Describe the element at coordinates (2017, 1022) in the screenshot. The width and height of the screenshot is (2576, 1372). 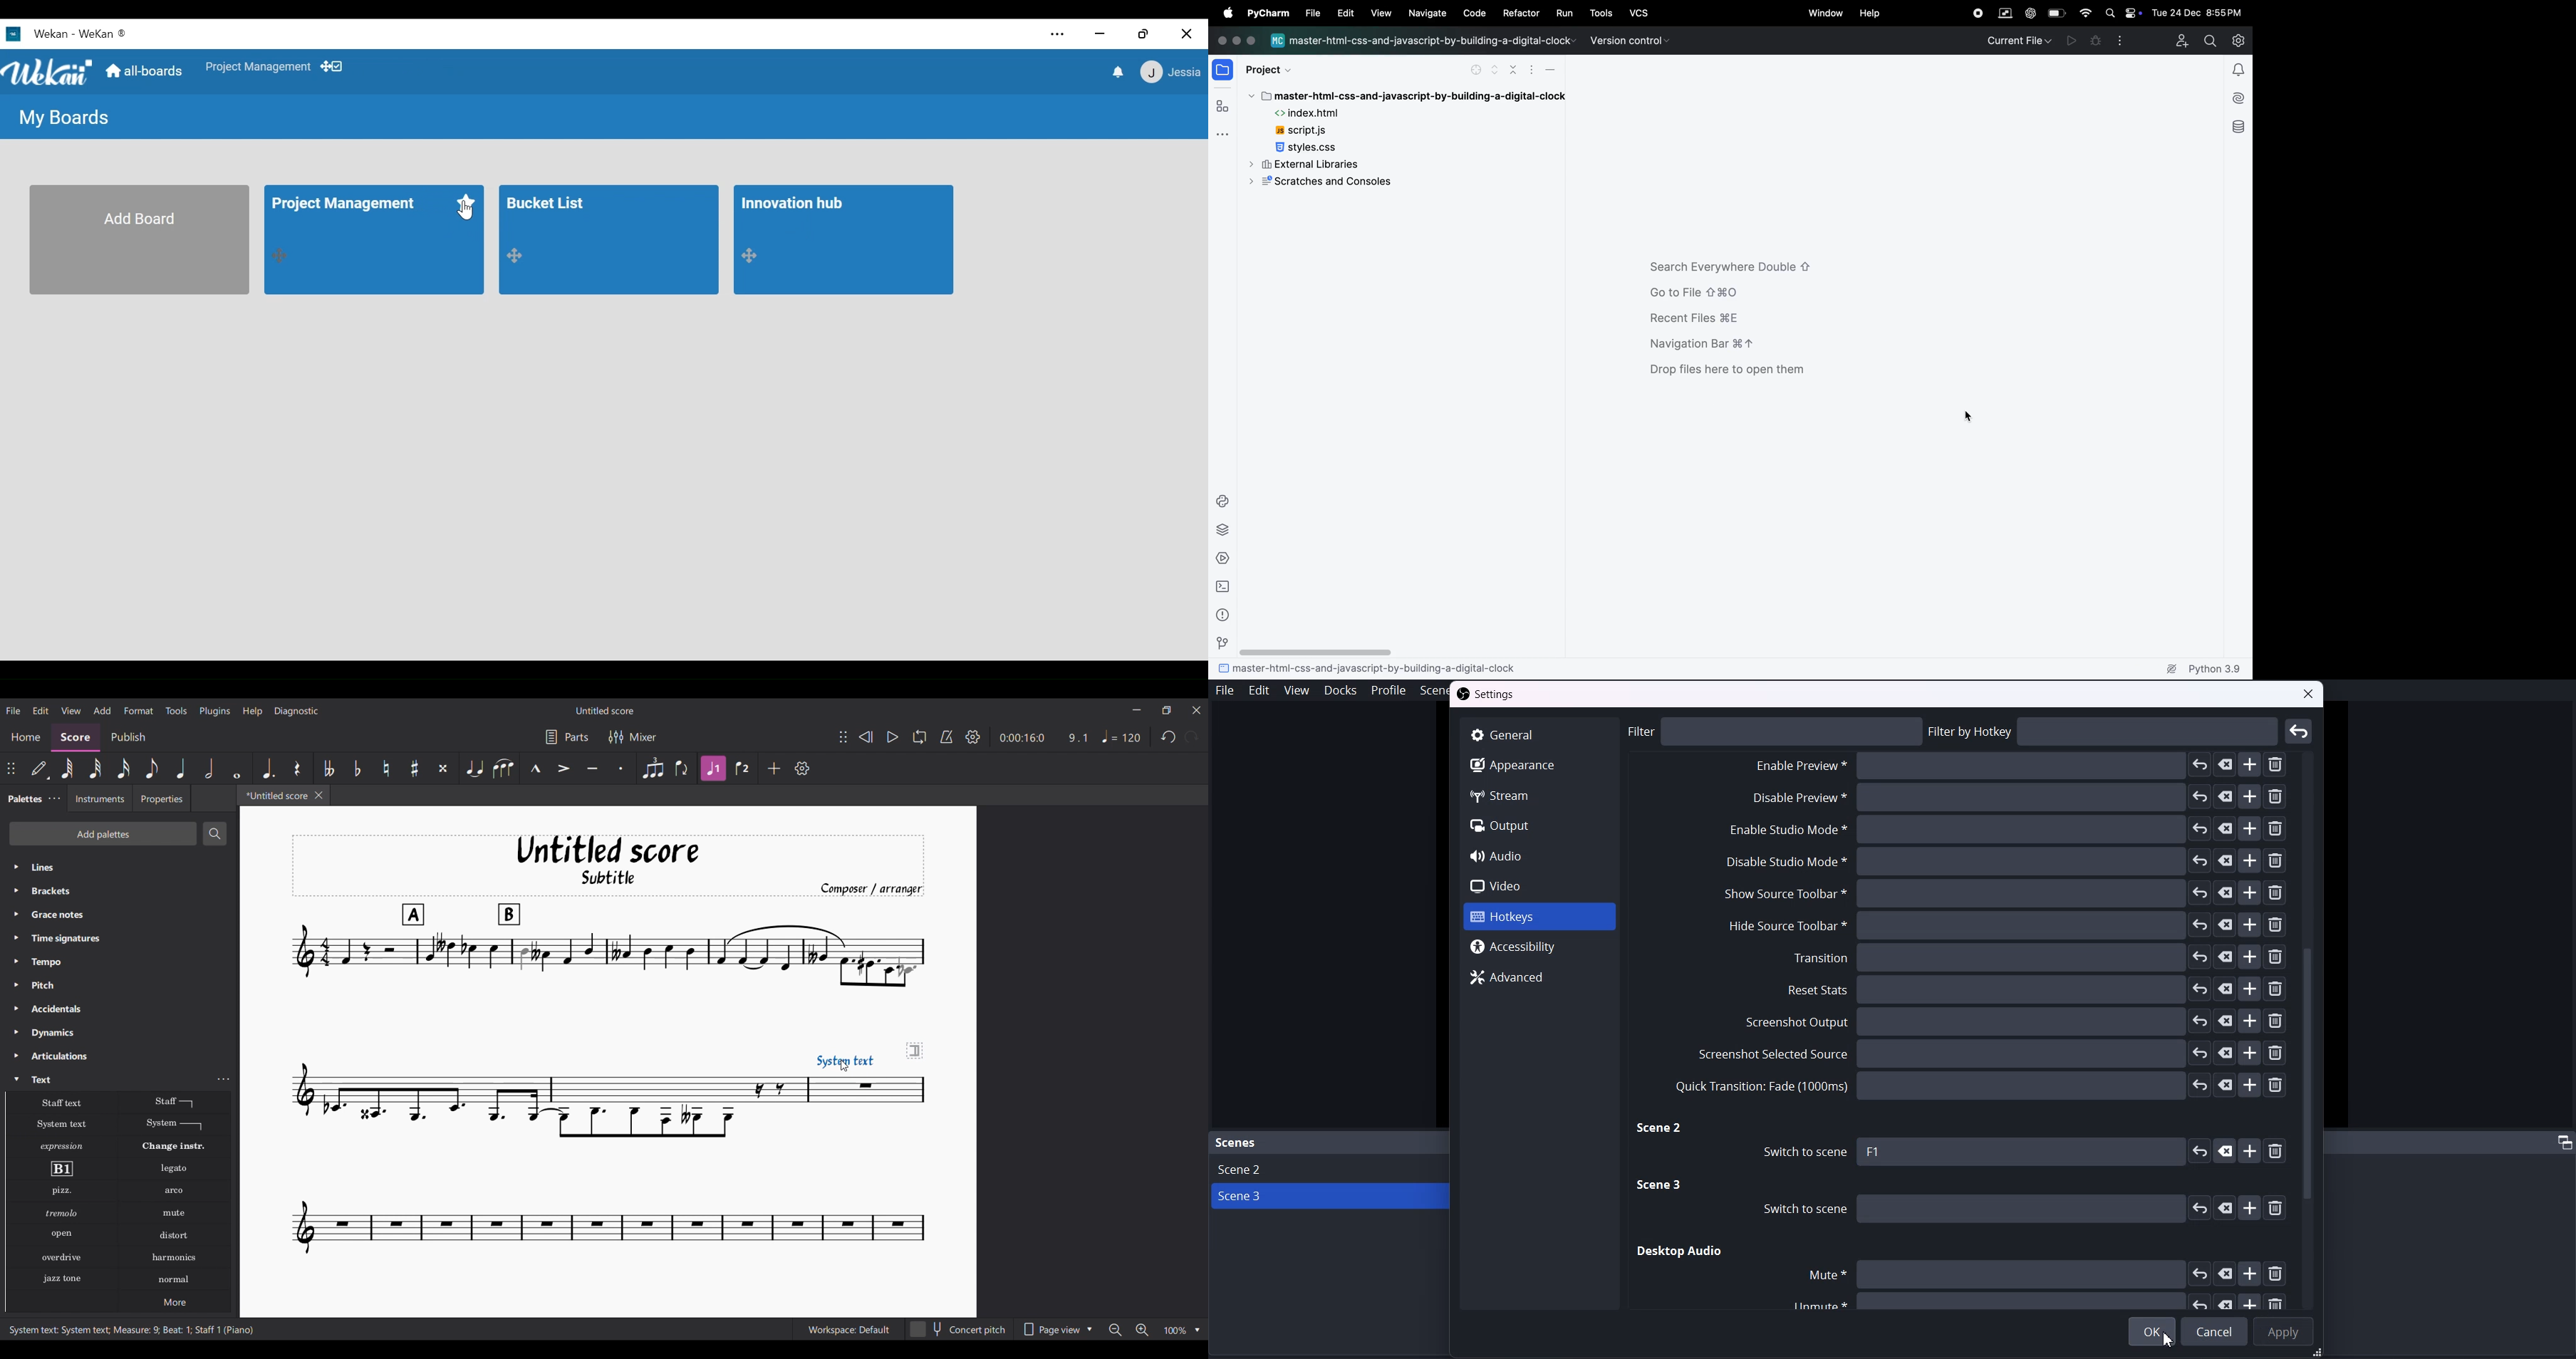
I see `Screenshot output` at that location.